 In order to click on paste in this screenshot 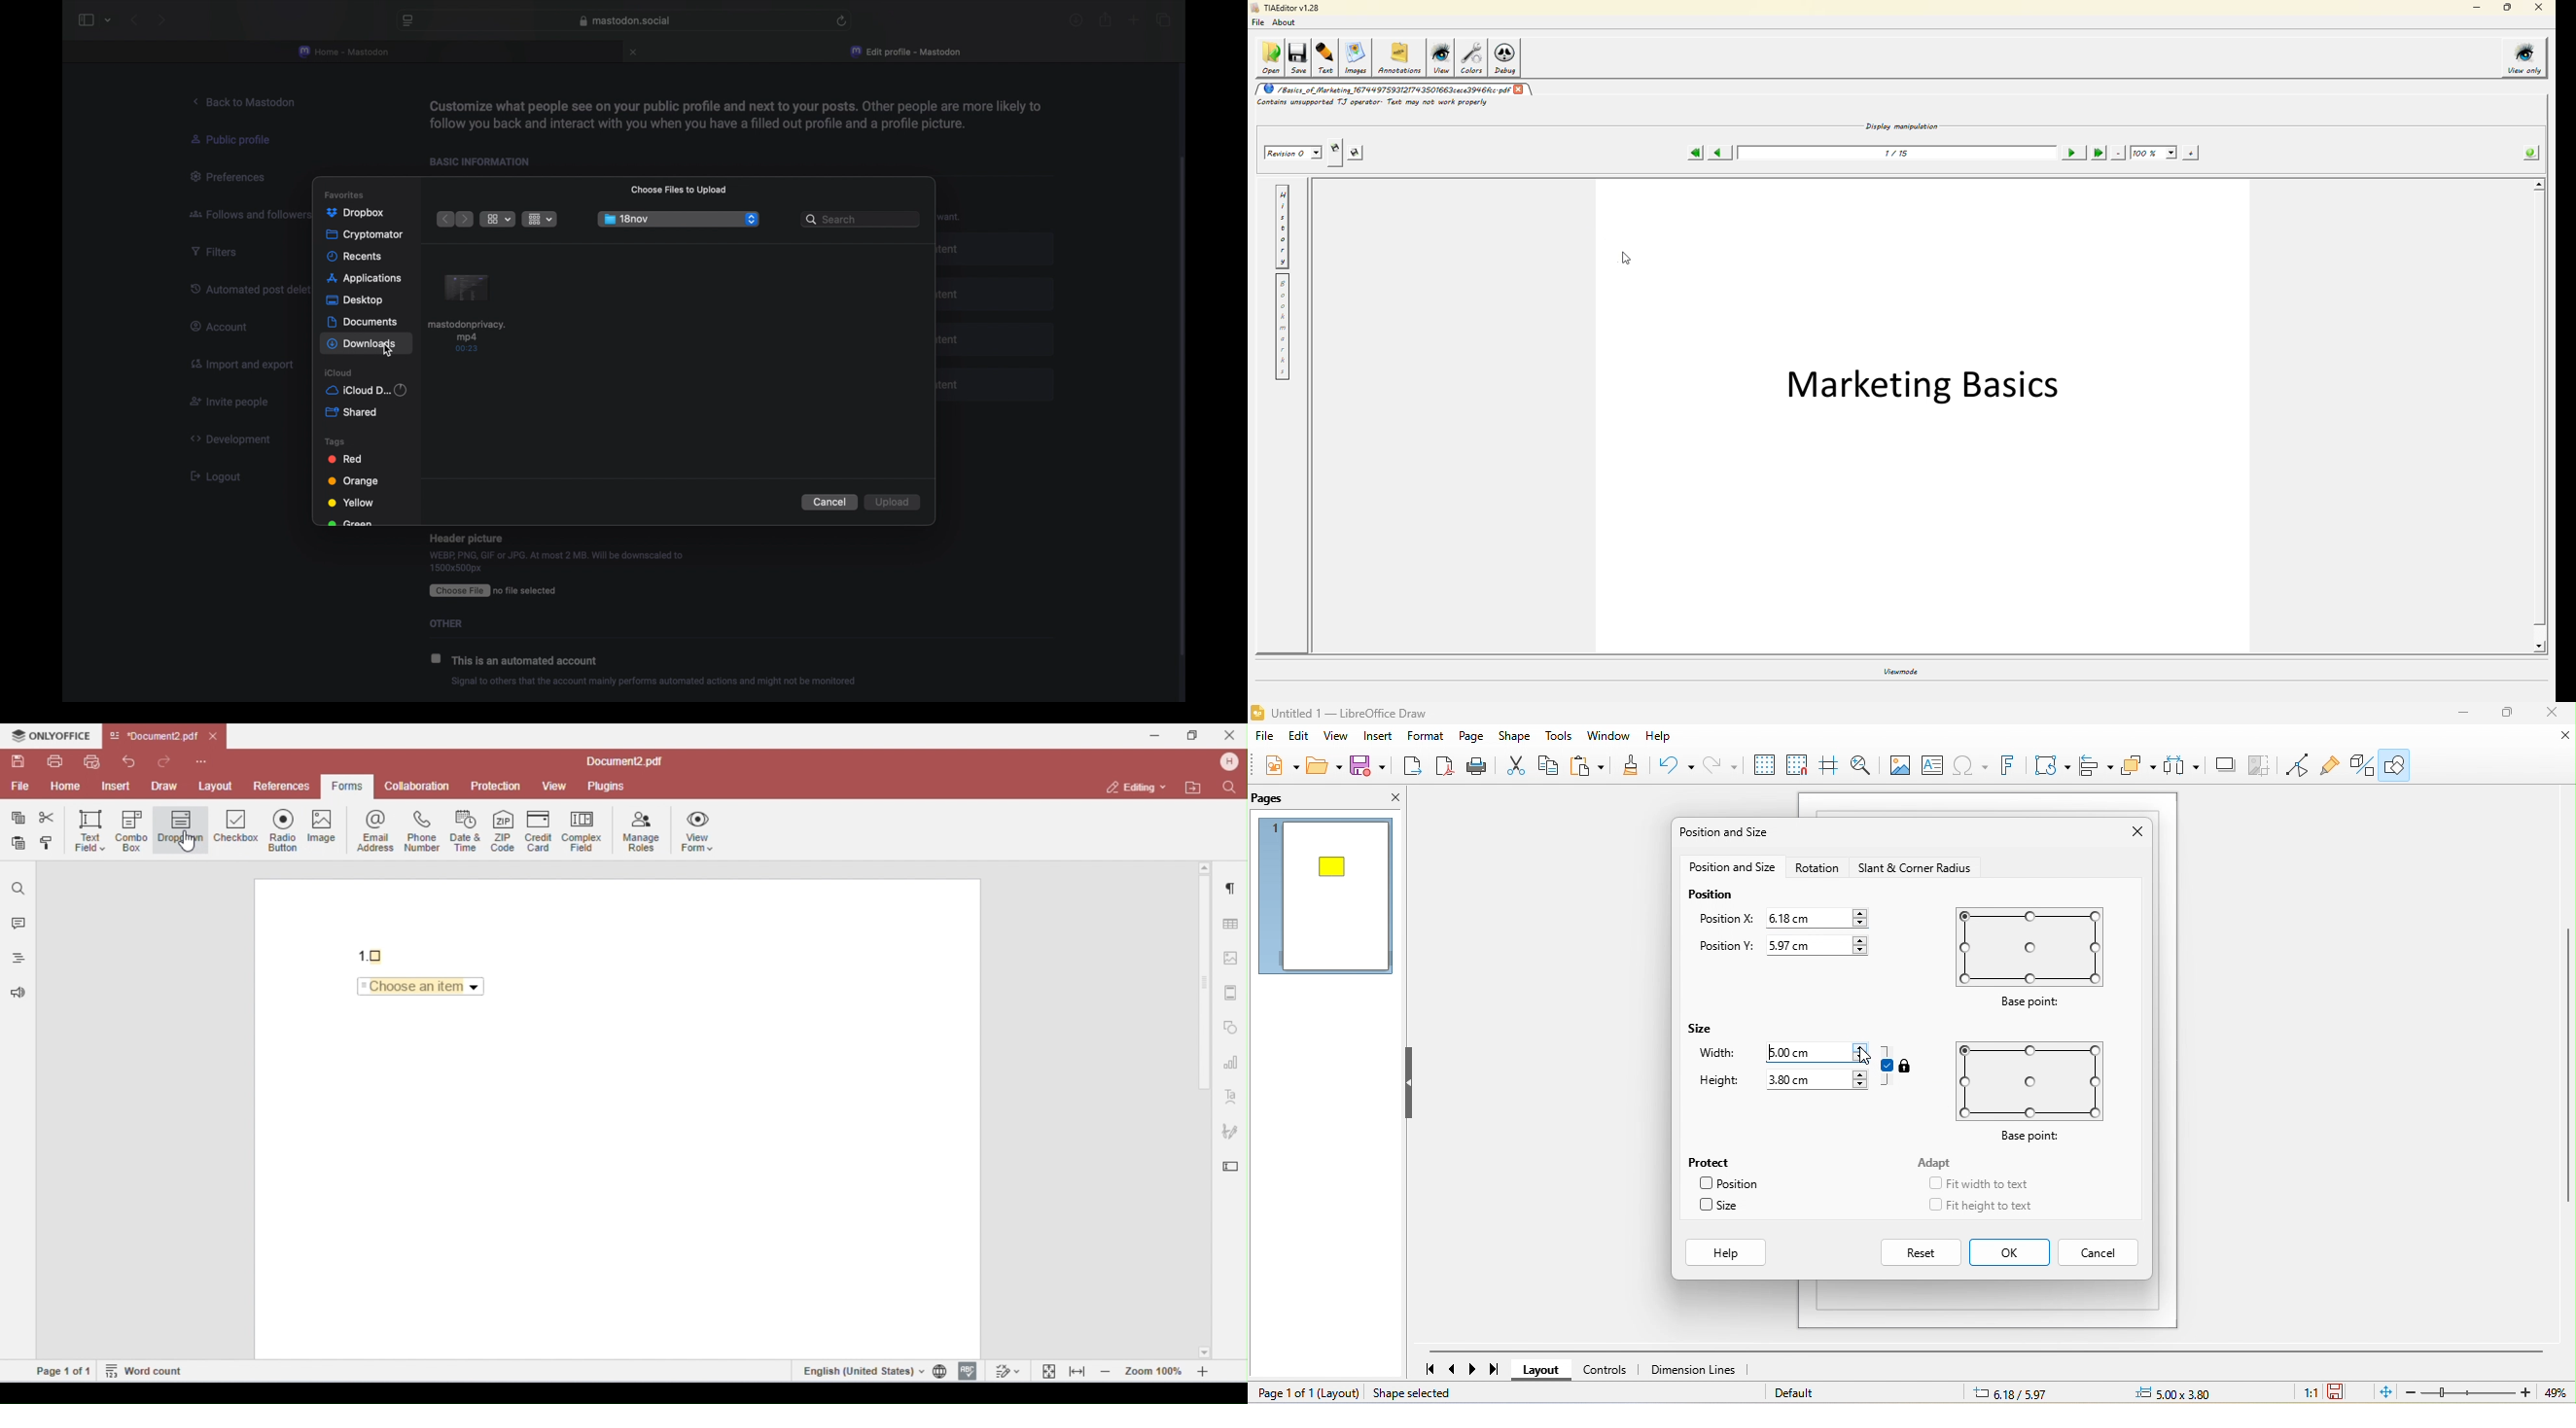, I will do `click(1591, 764)`.